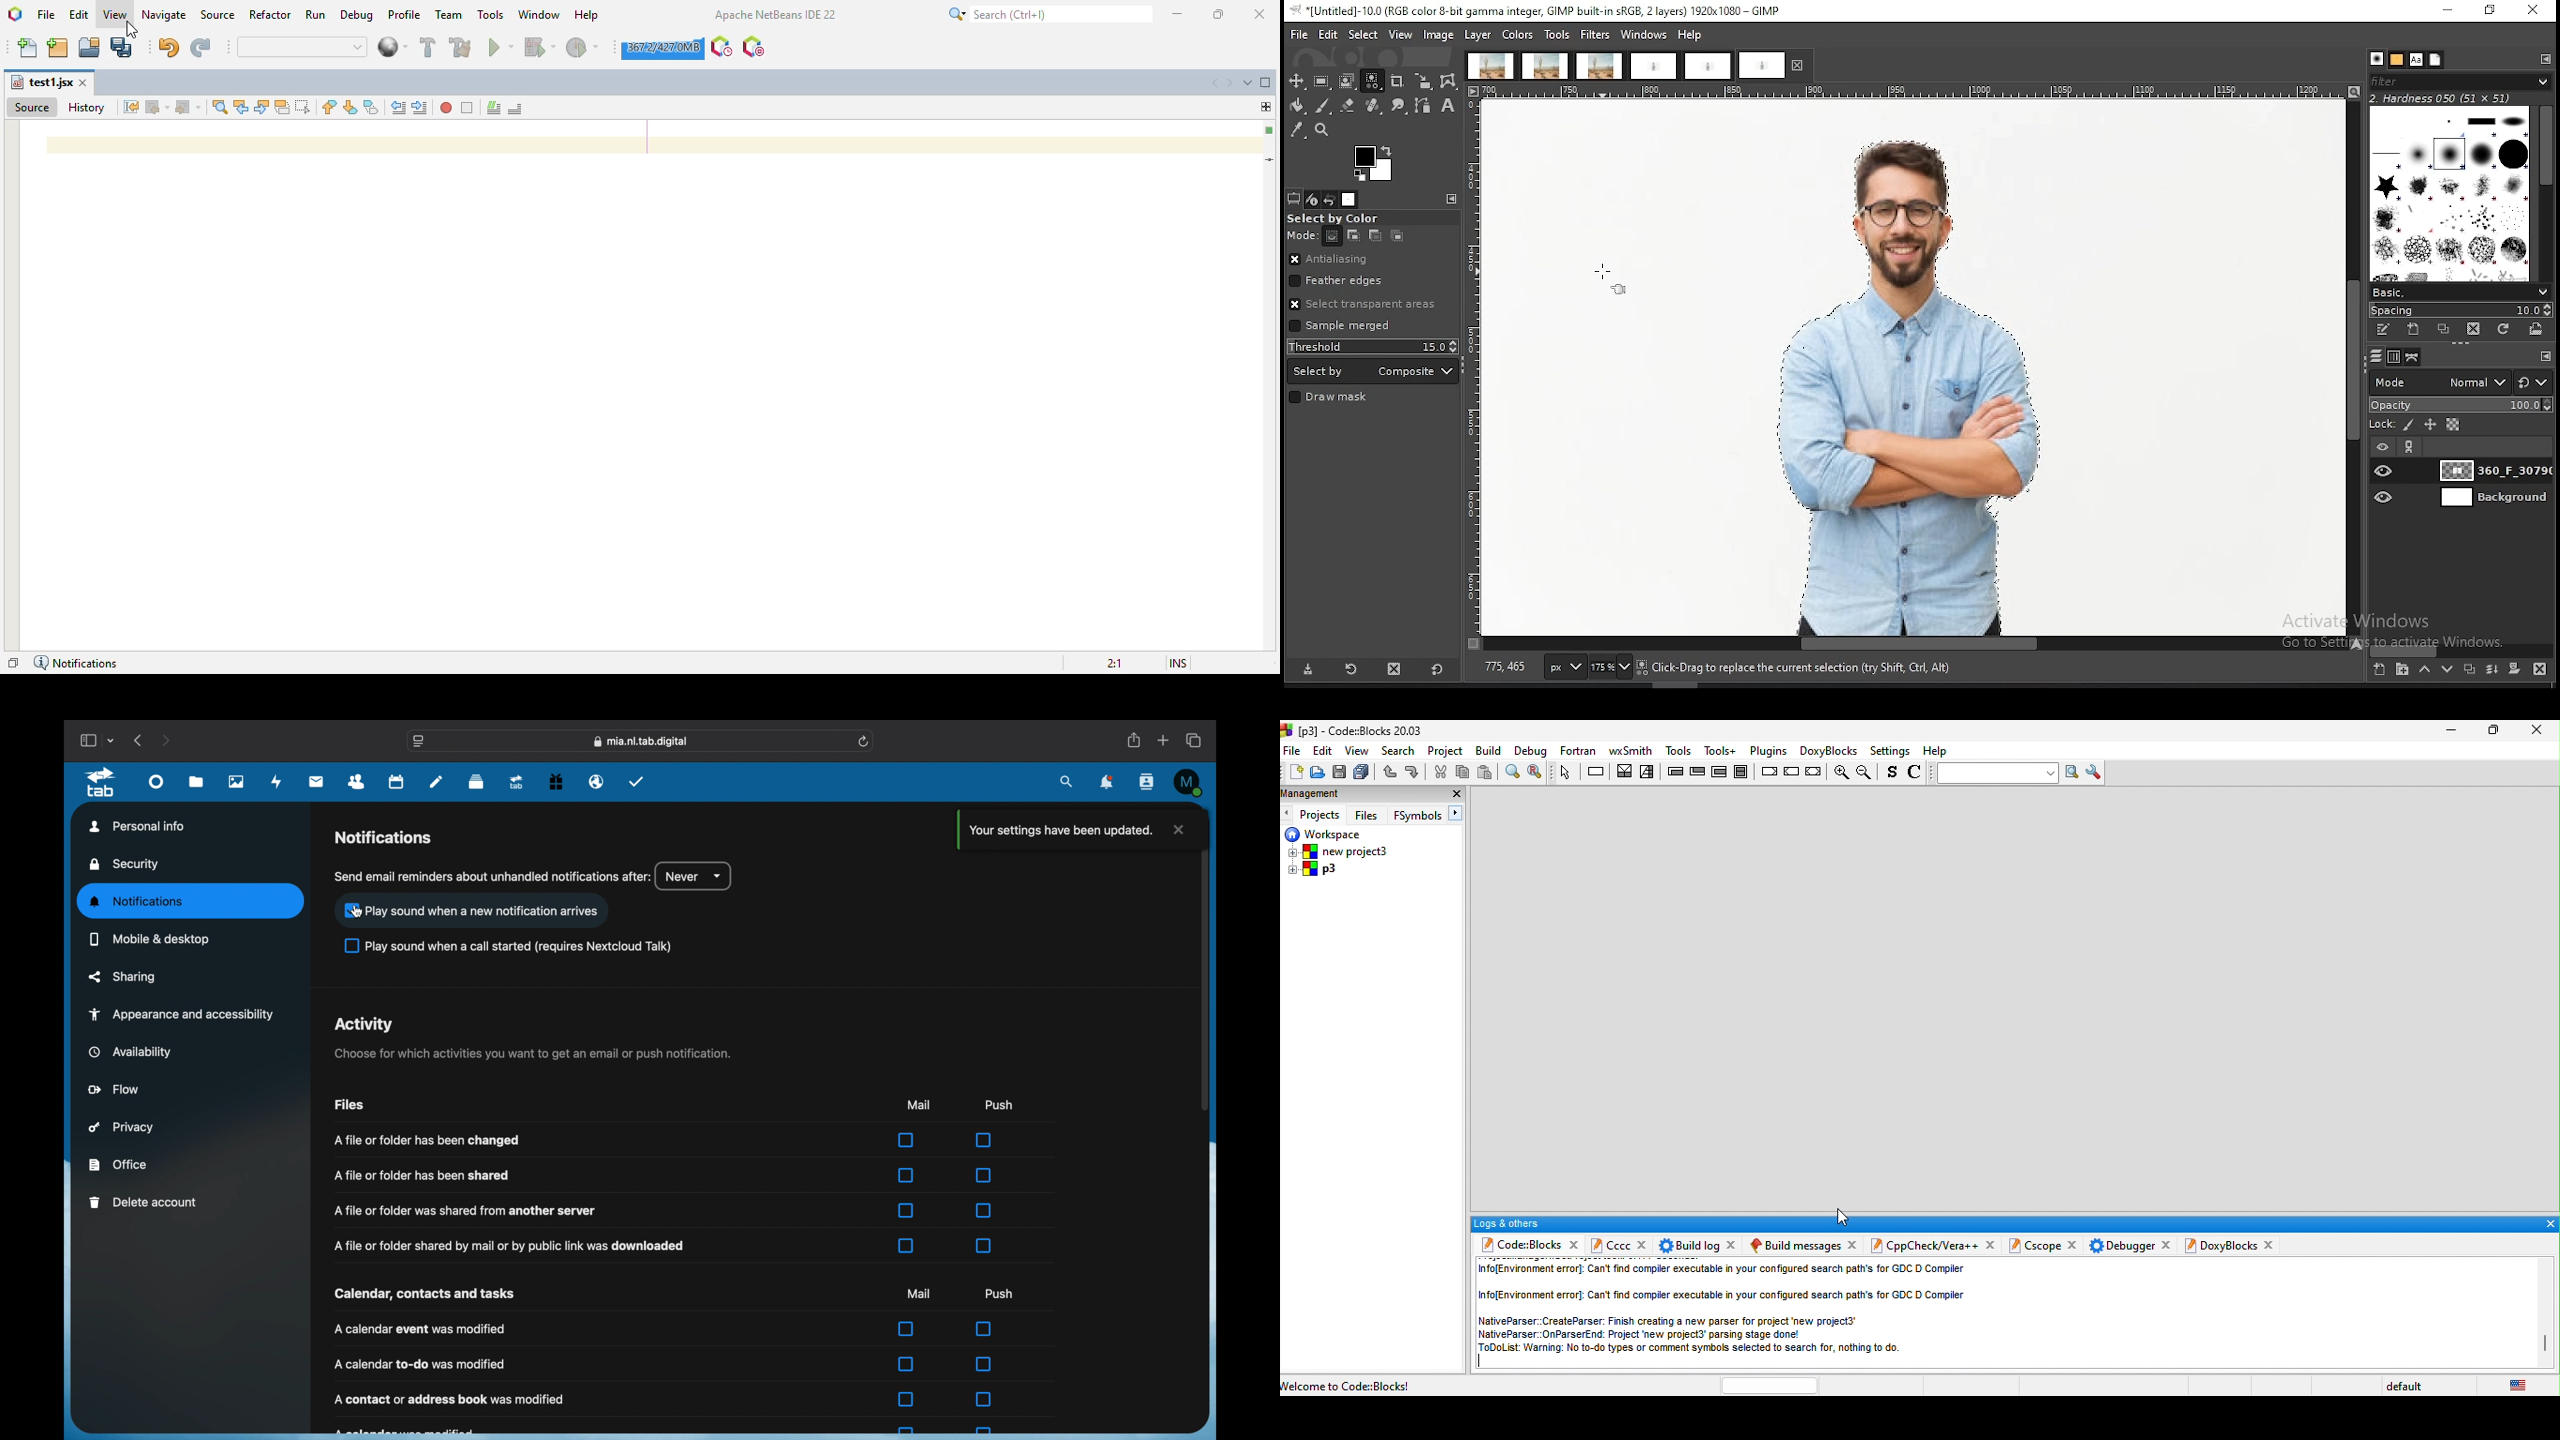 The image size is (2576, 1456). I want to click on close, so click(2549, 1225).